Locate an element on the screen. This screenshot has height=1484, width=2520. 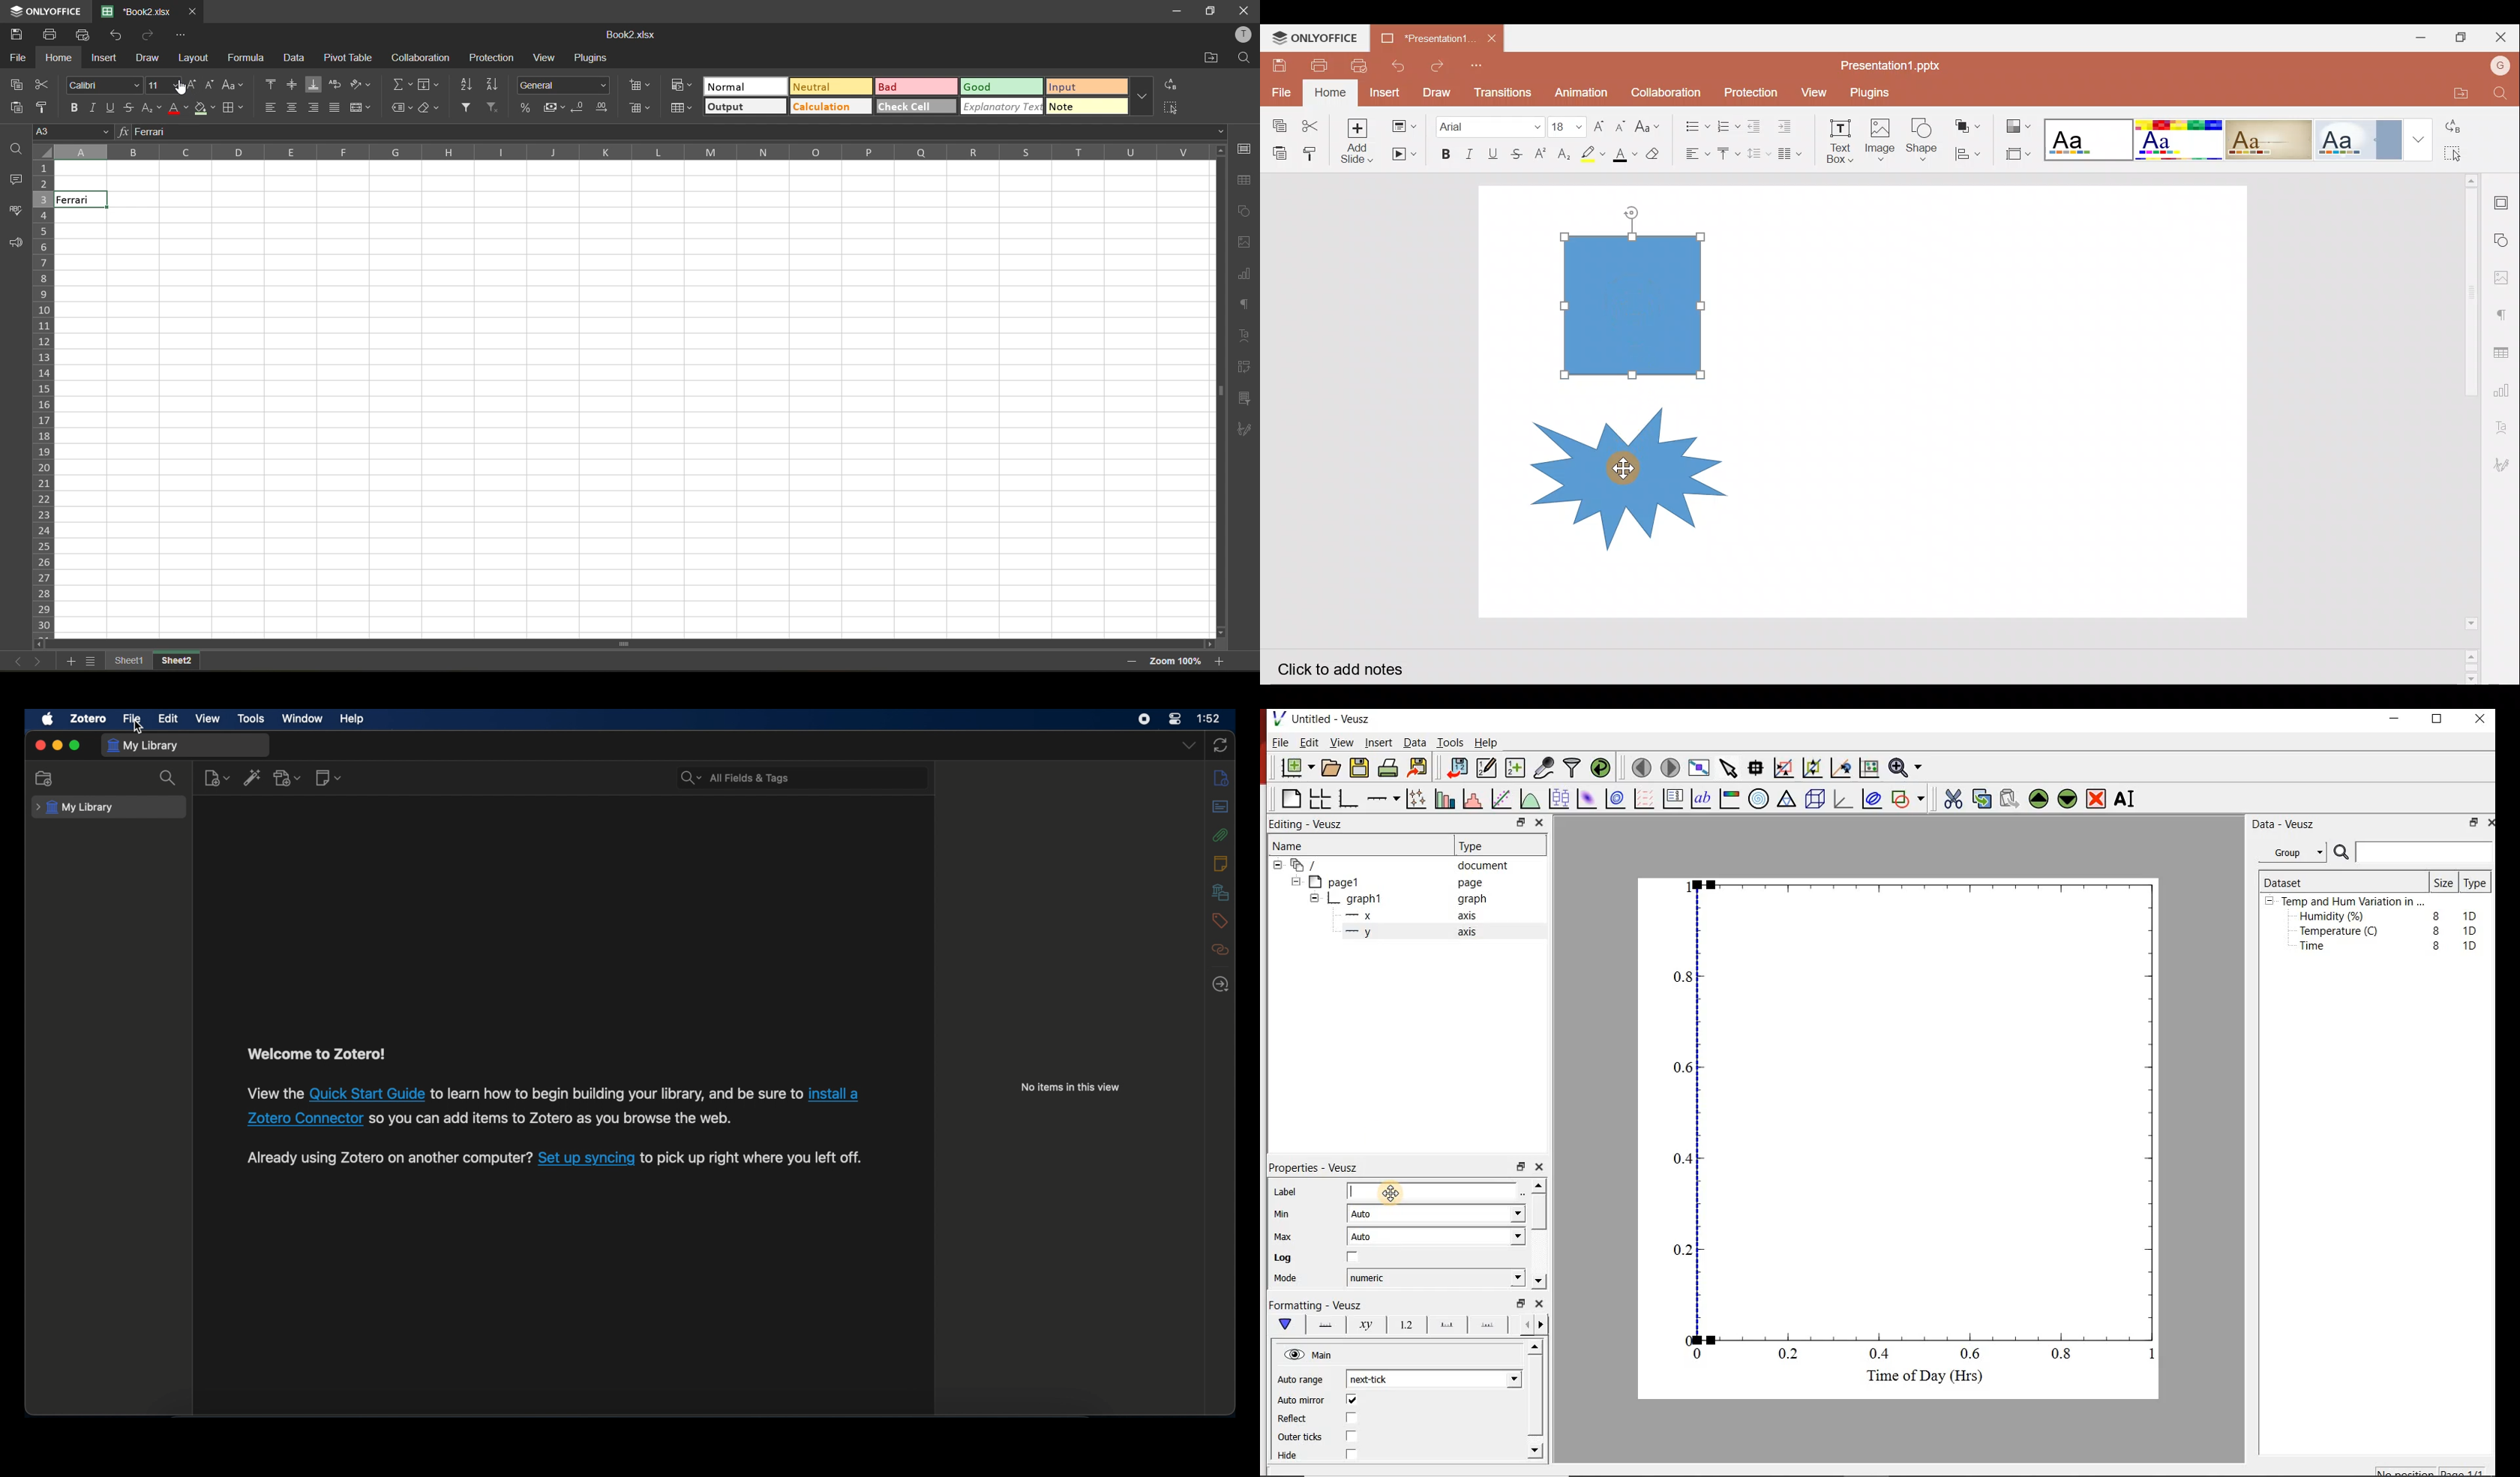
tags is located at coordinates (1221, 921).